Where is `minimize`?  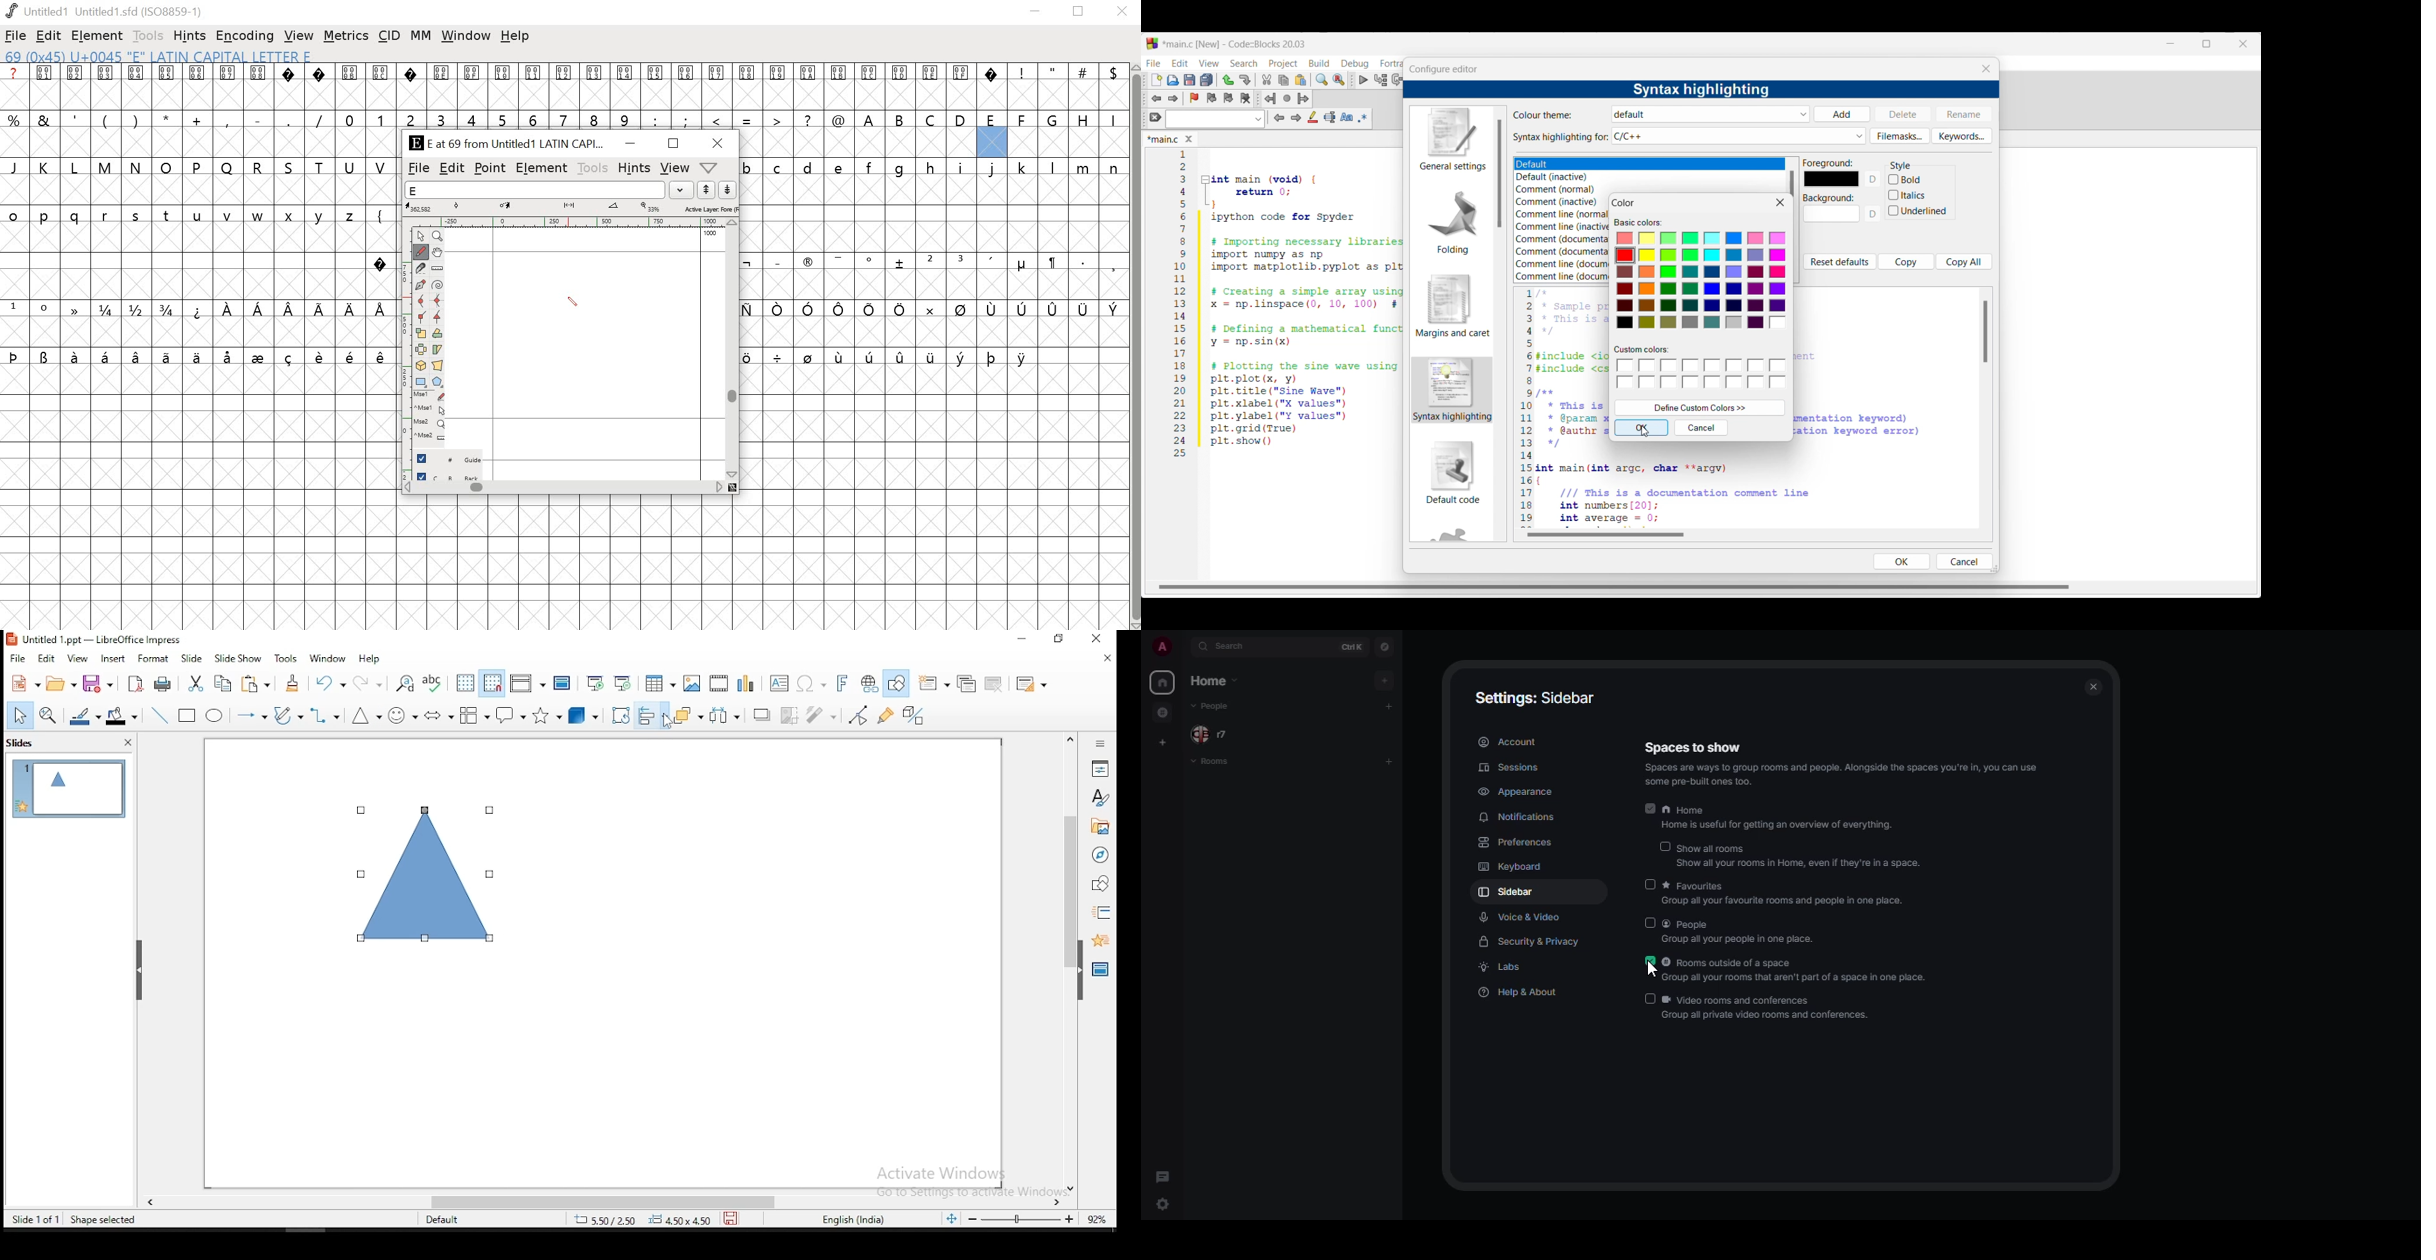
minimize is located at coordinates (630, 145).